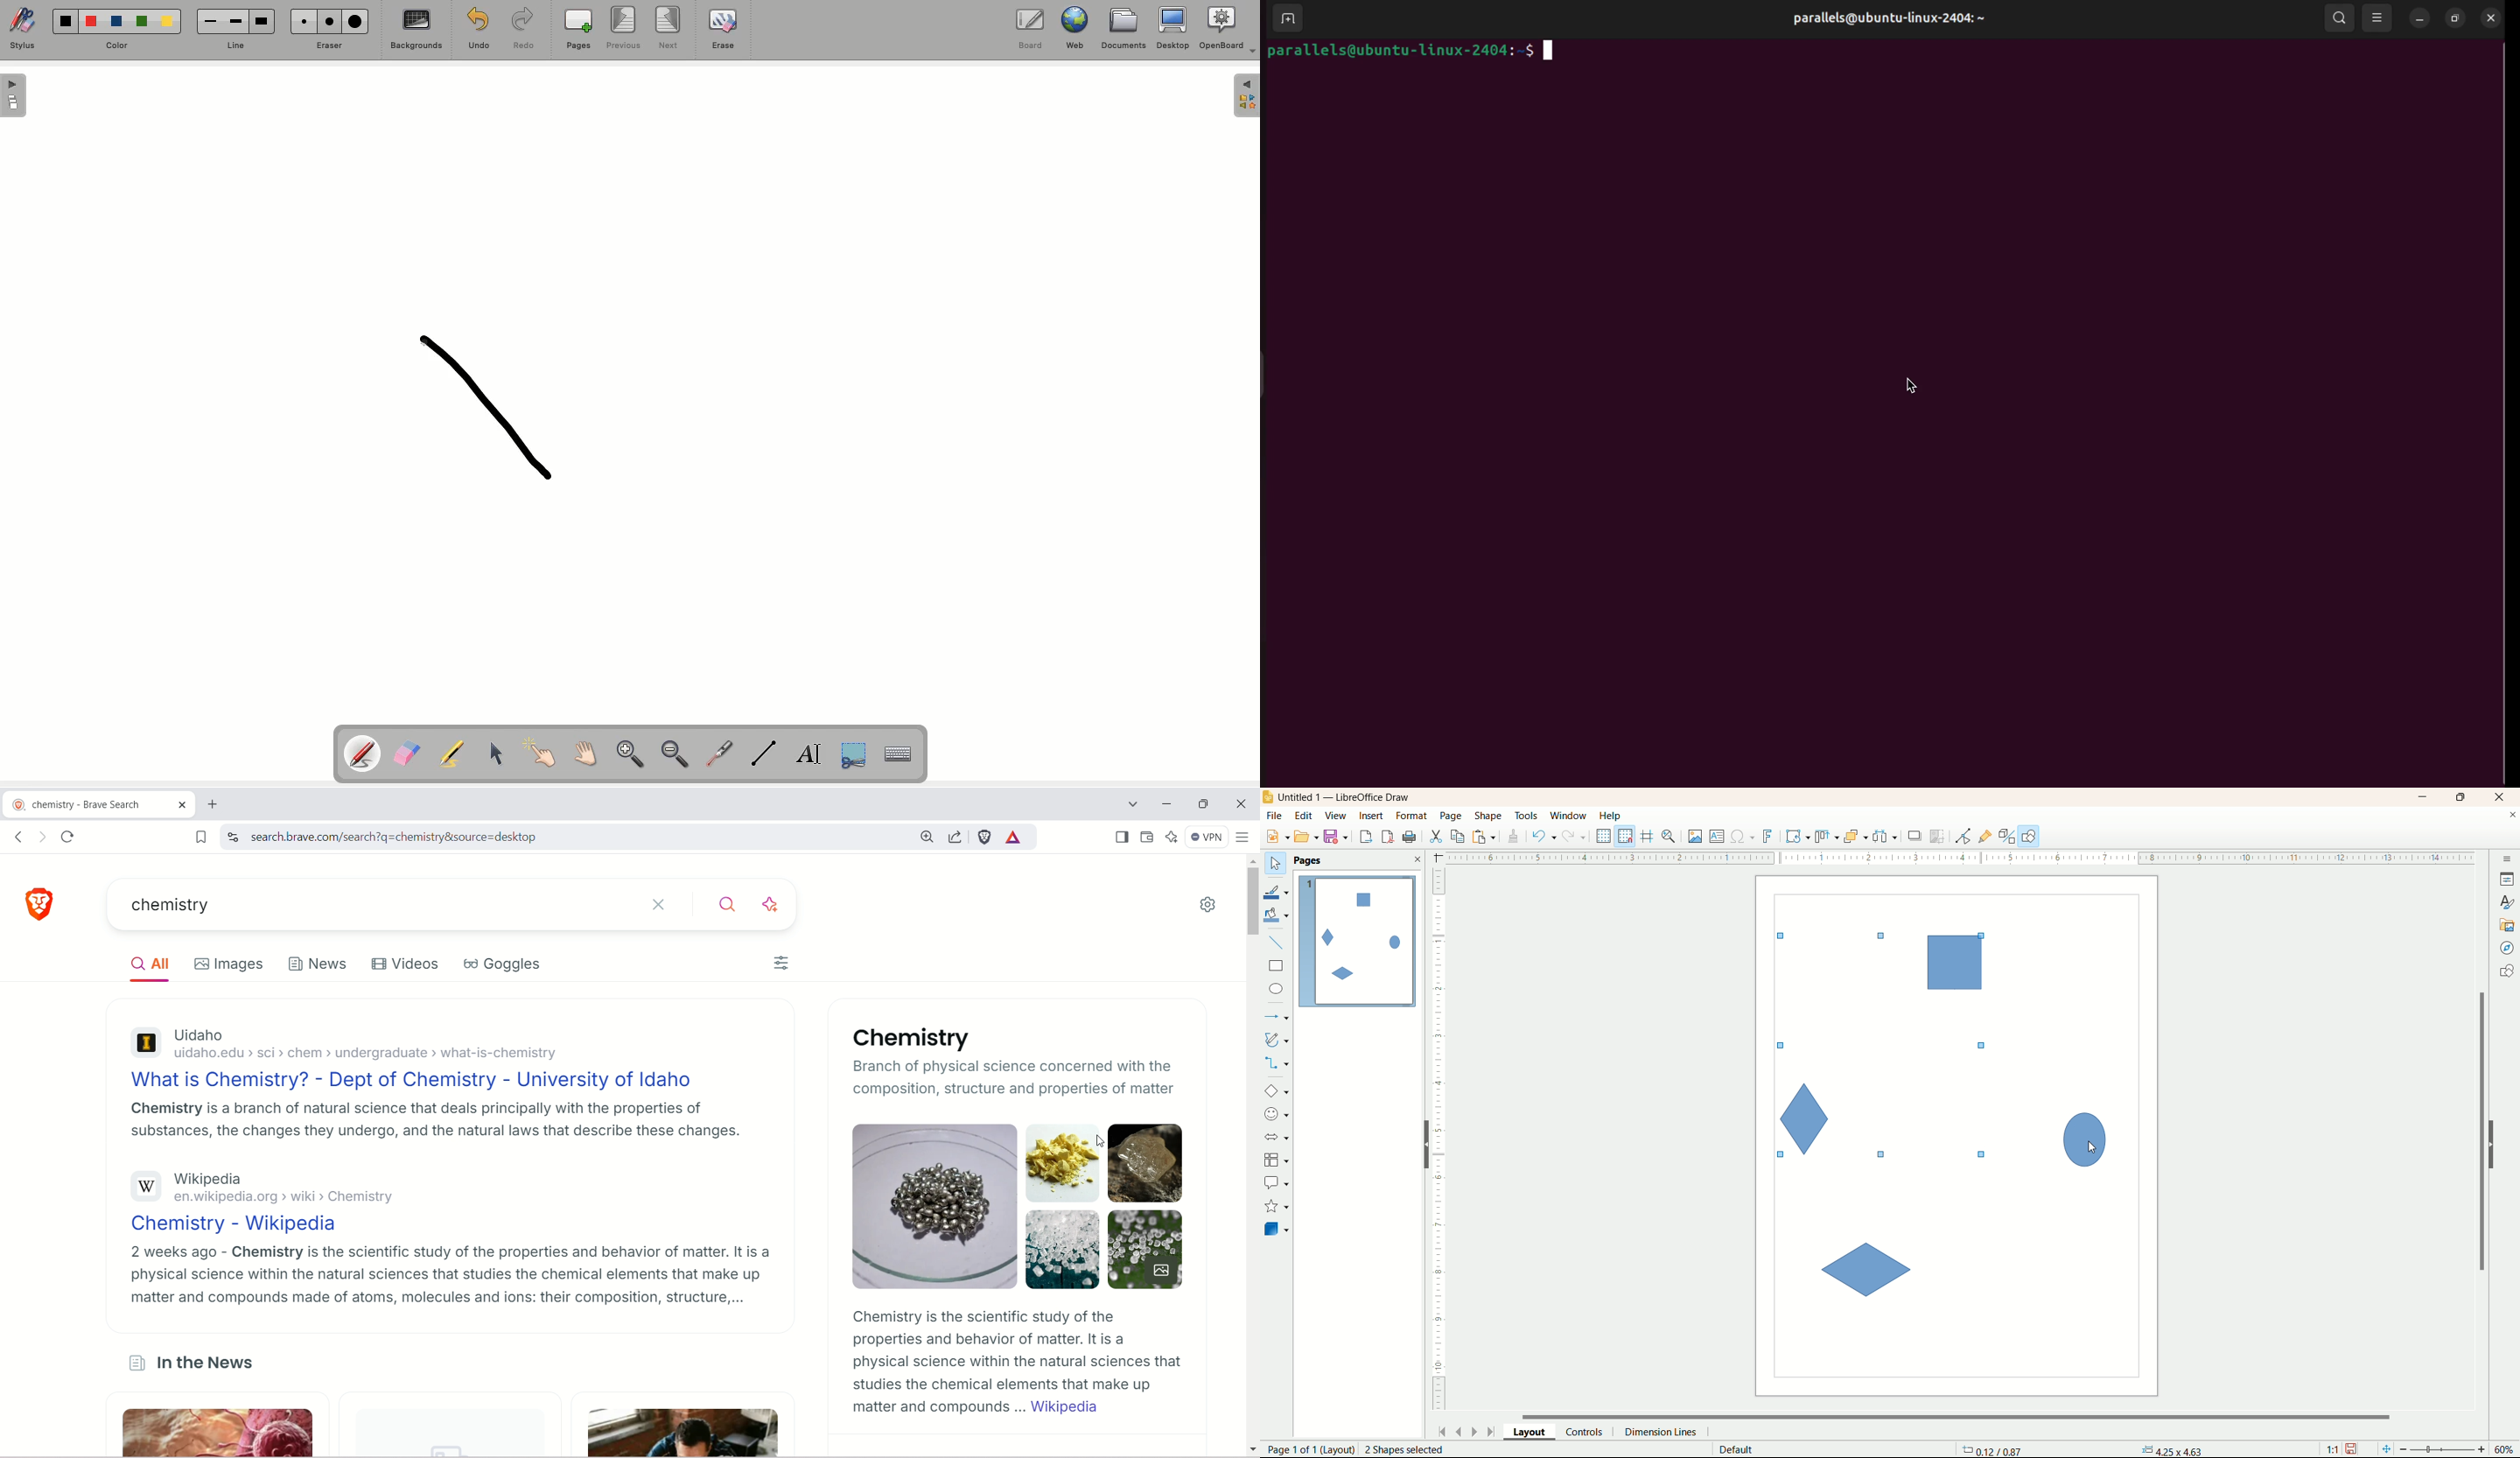  Describe the element at coordinates (219, 1178) in the screenshot. I see `Wikipedia` at that location.